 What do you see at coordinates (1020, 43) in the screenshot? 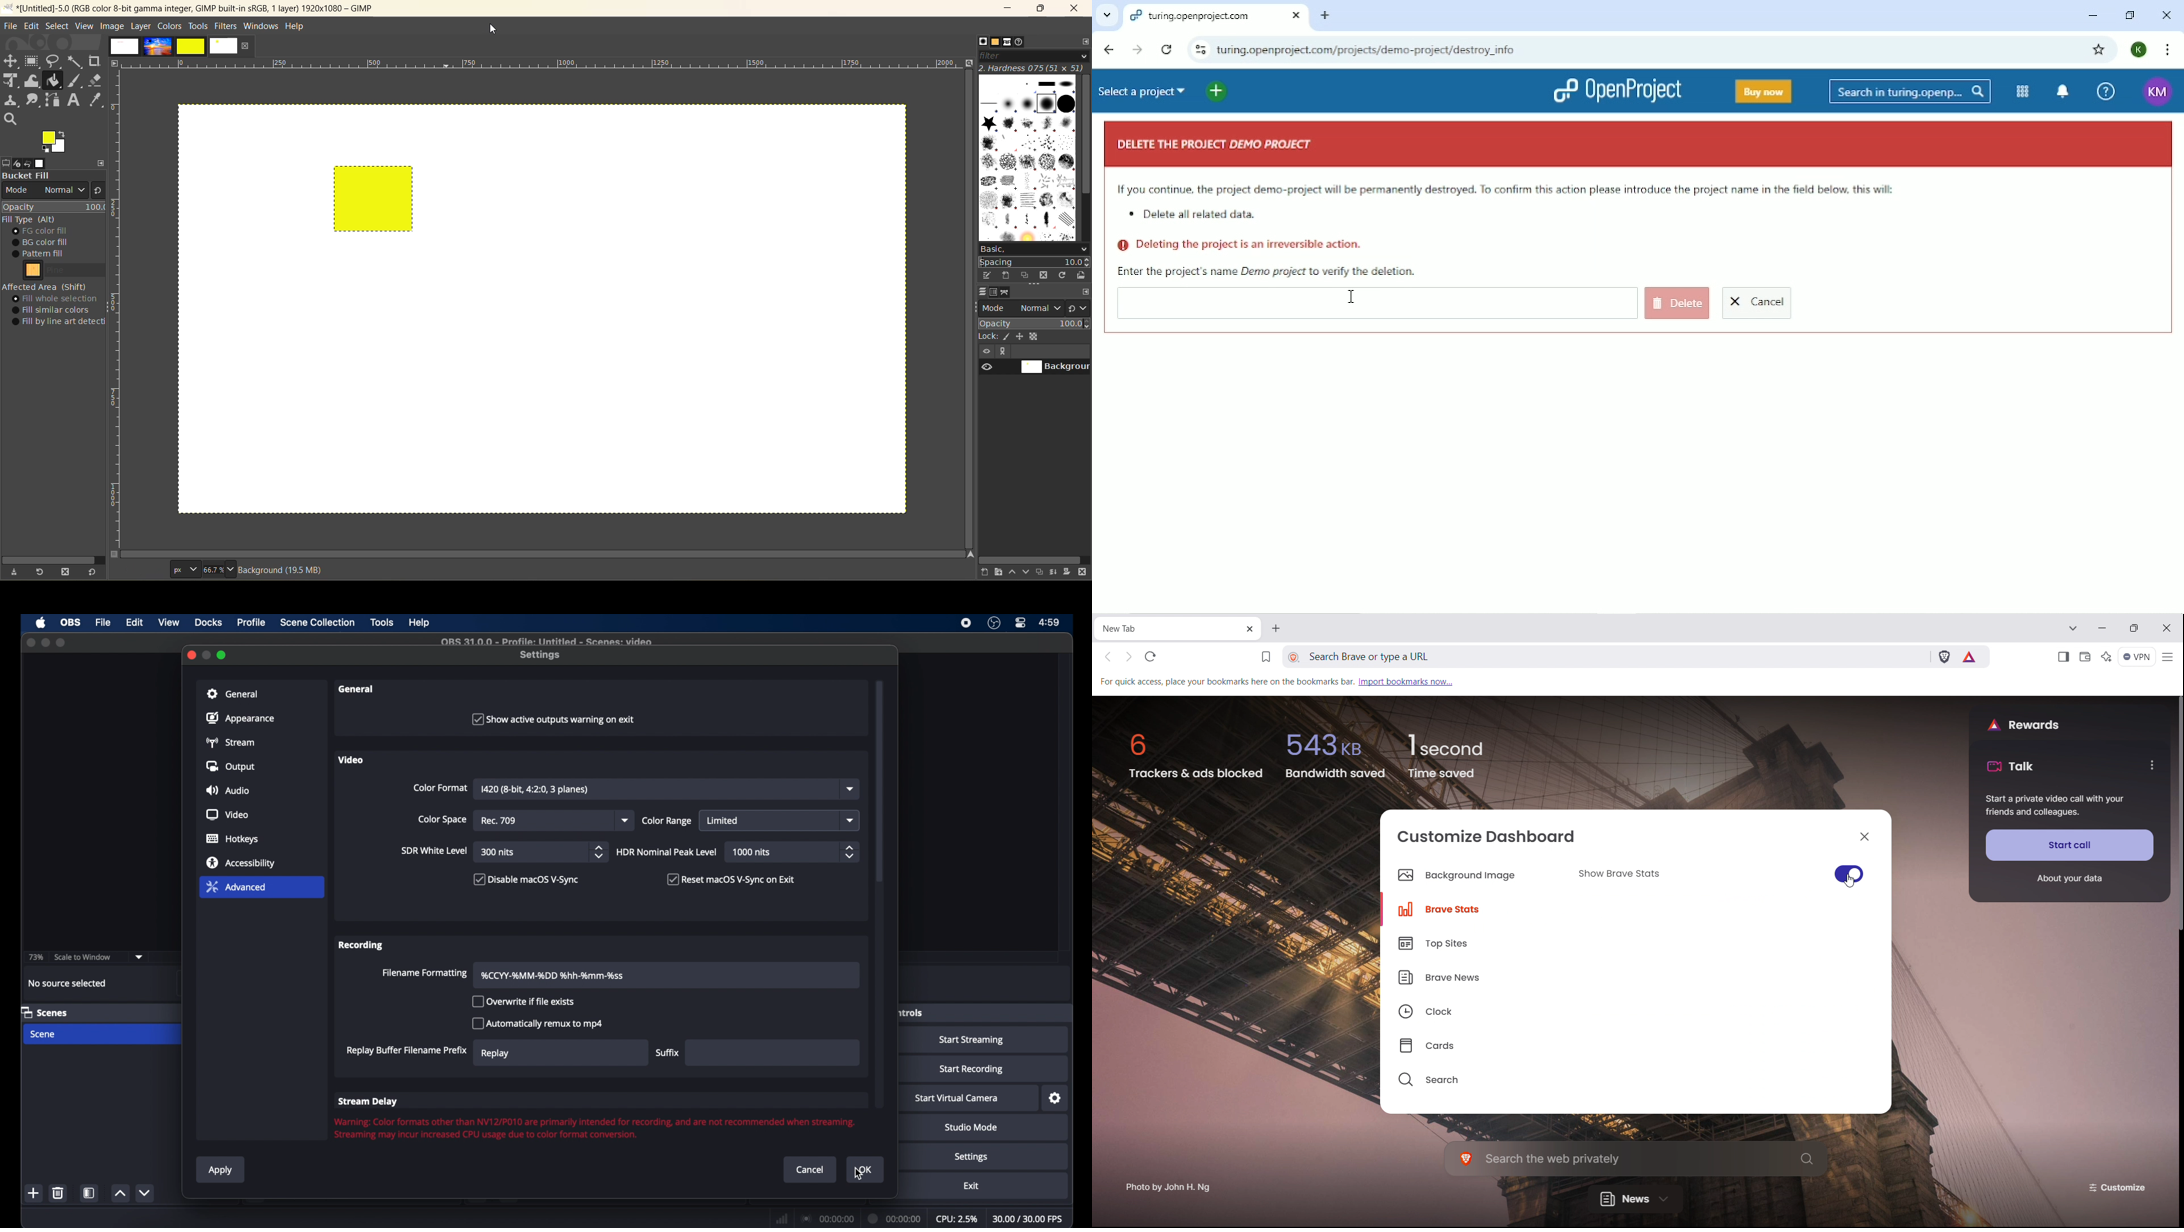
I see `document history` at bounding box center [1020, 43].